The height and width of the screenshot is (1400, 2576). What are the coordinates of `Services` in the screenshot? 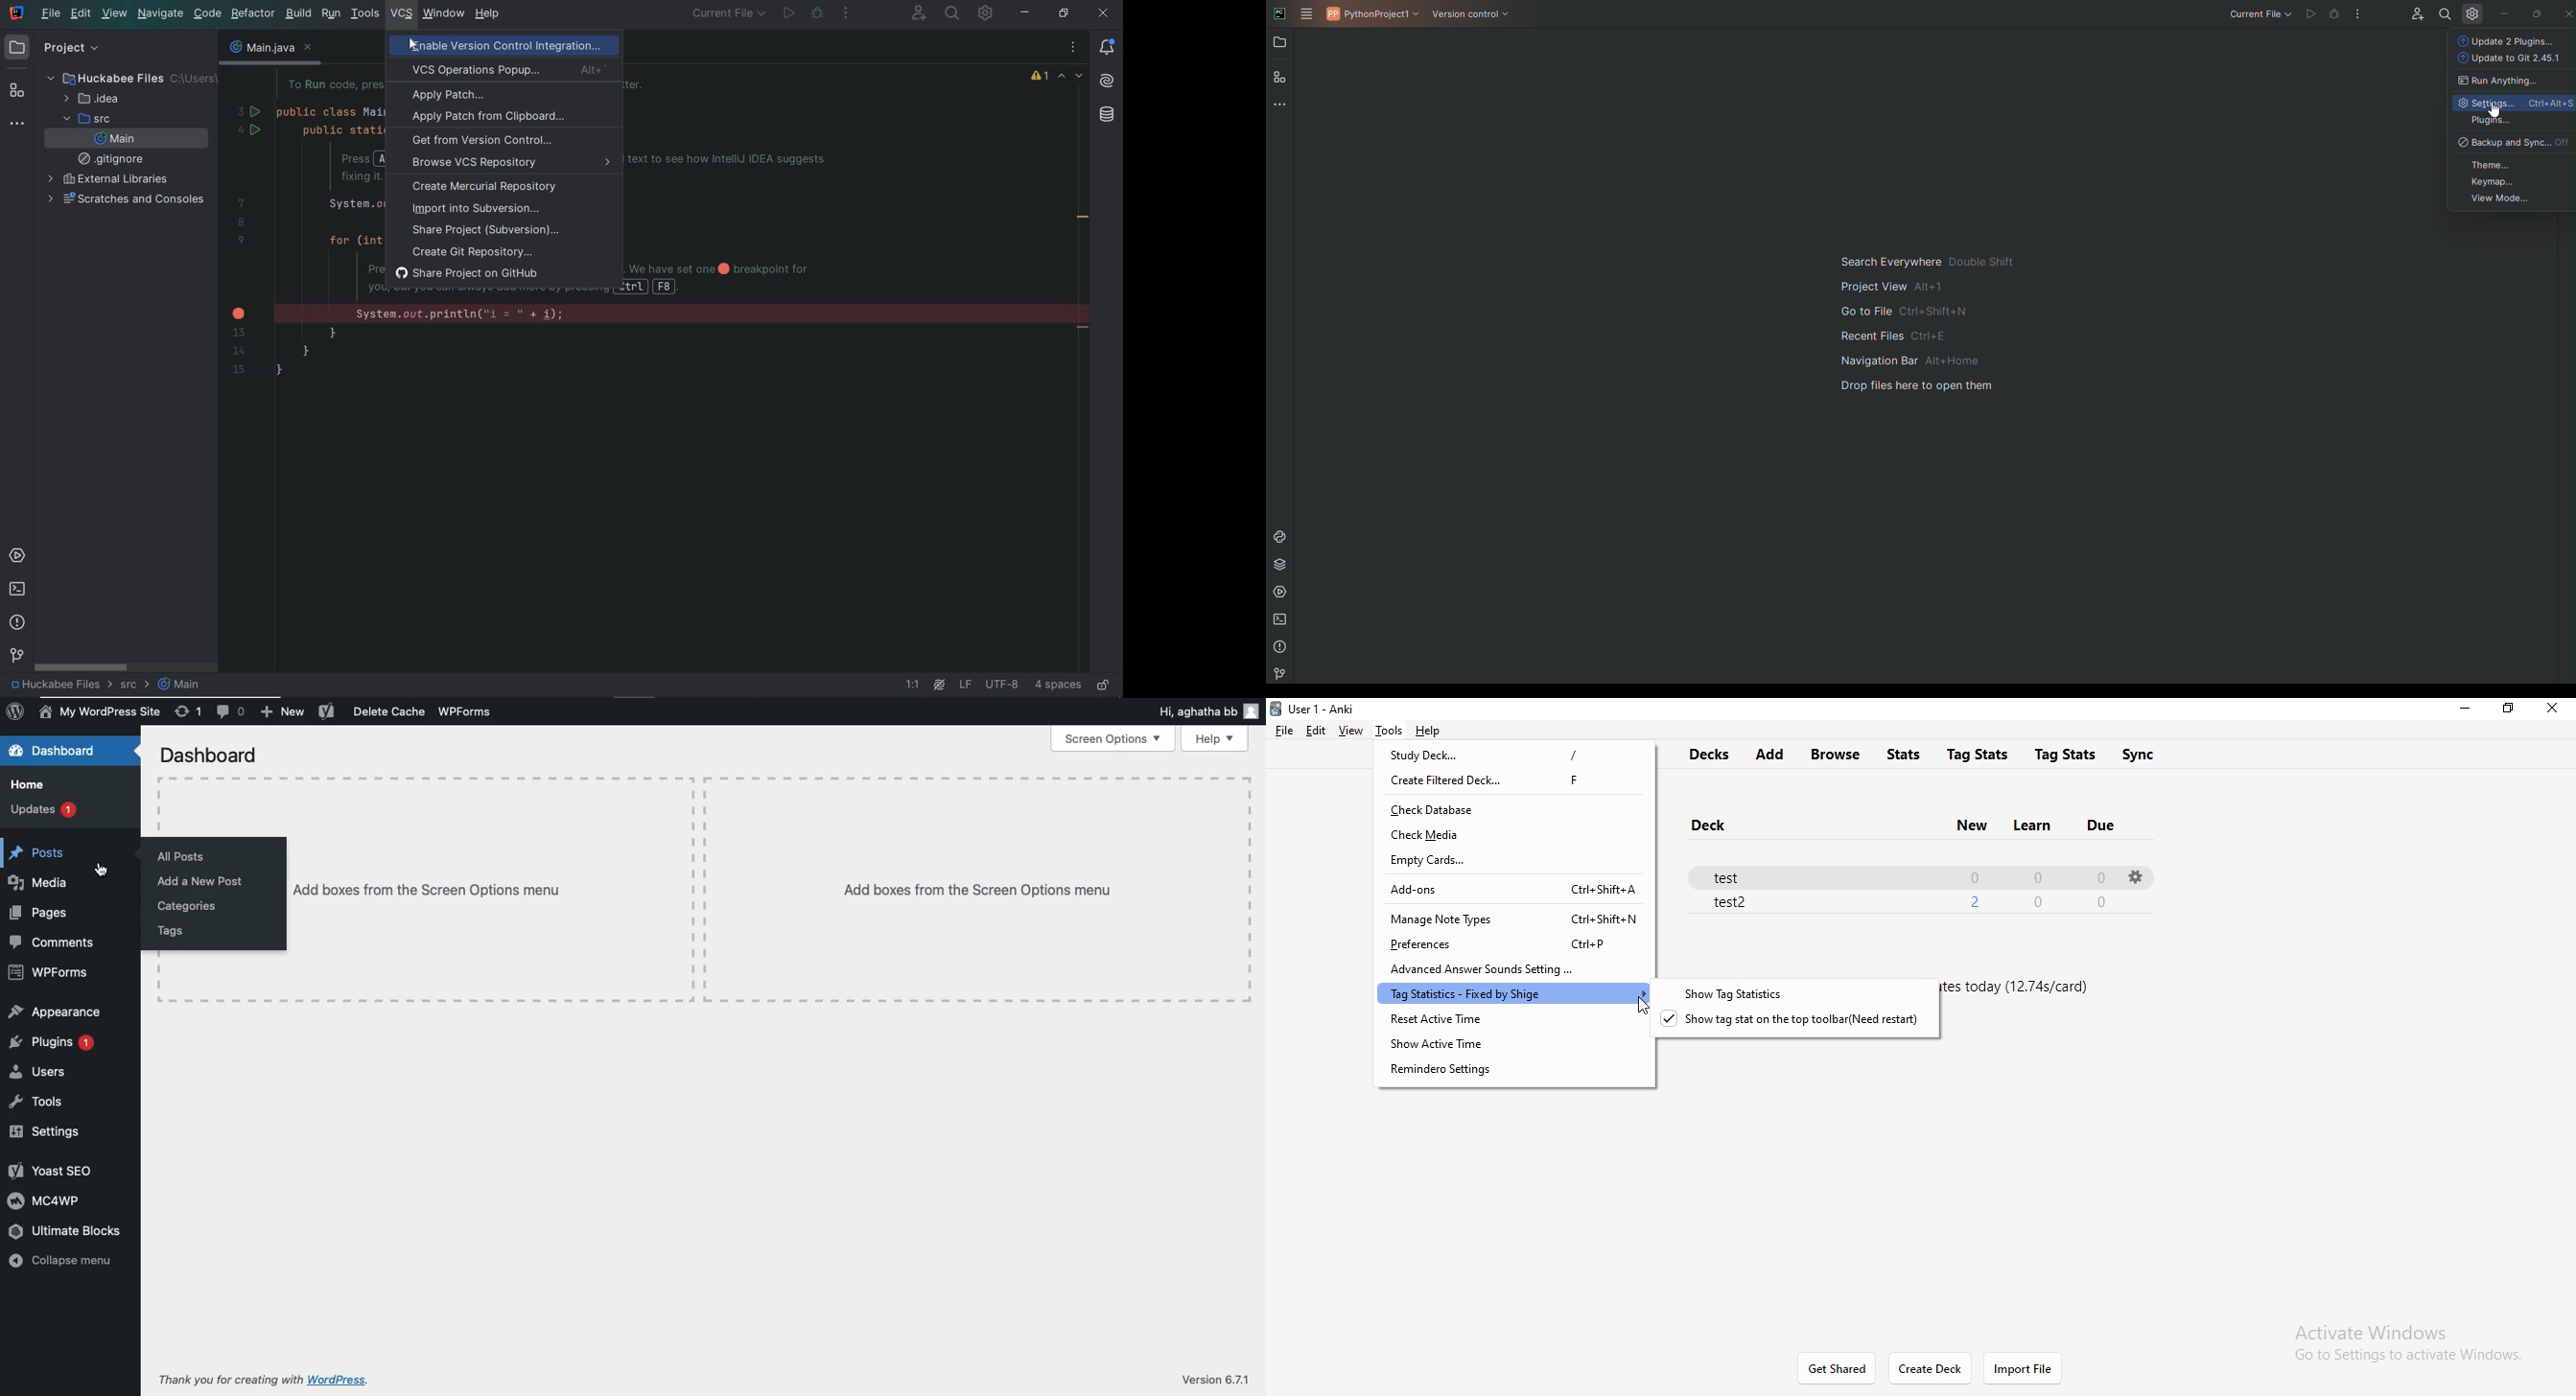 It's located at (1280, 594).